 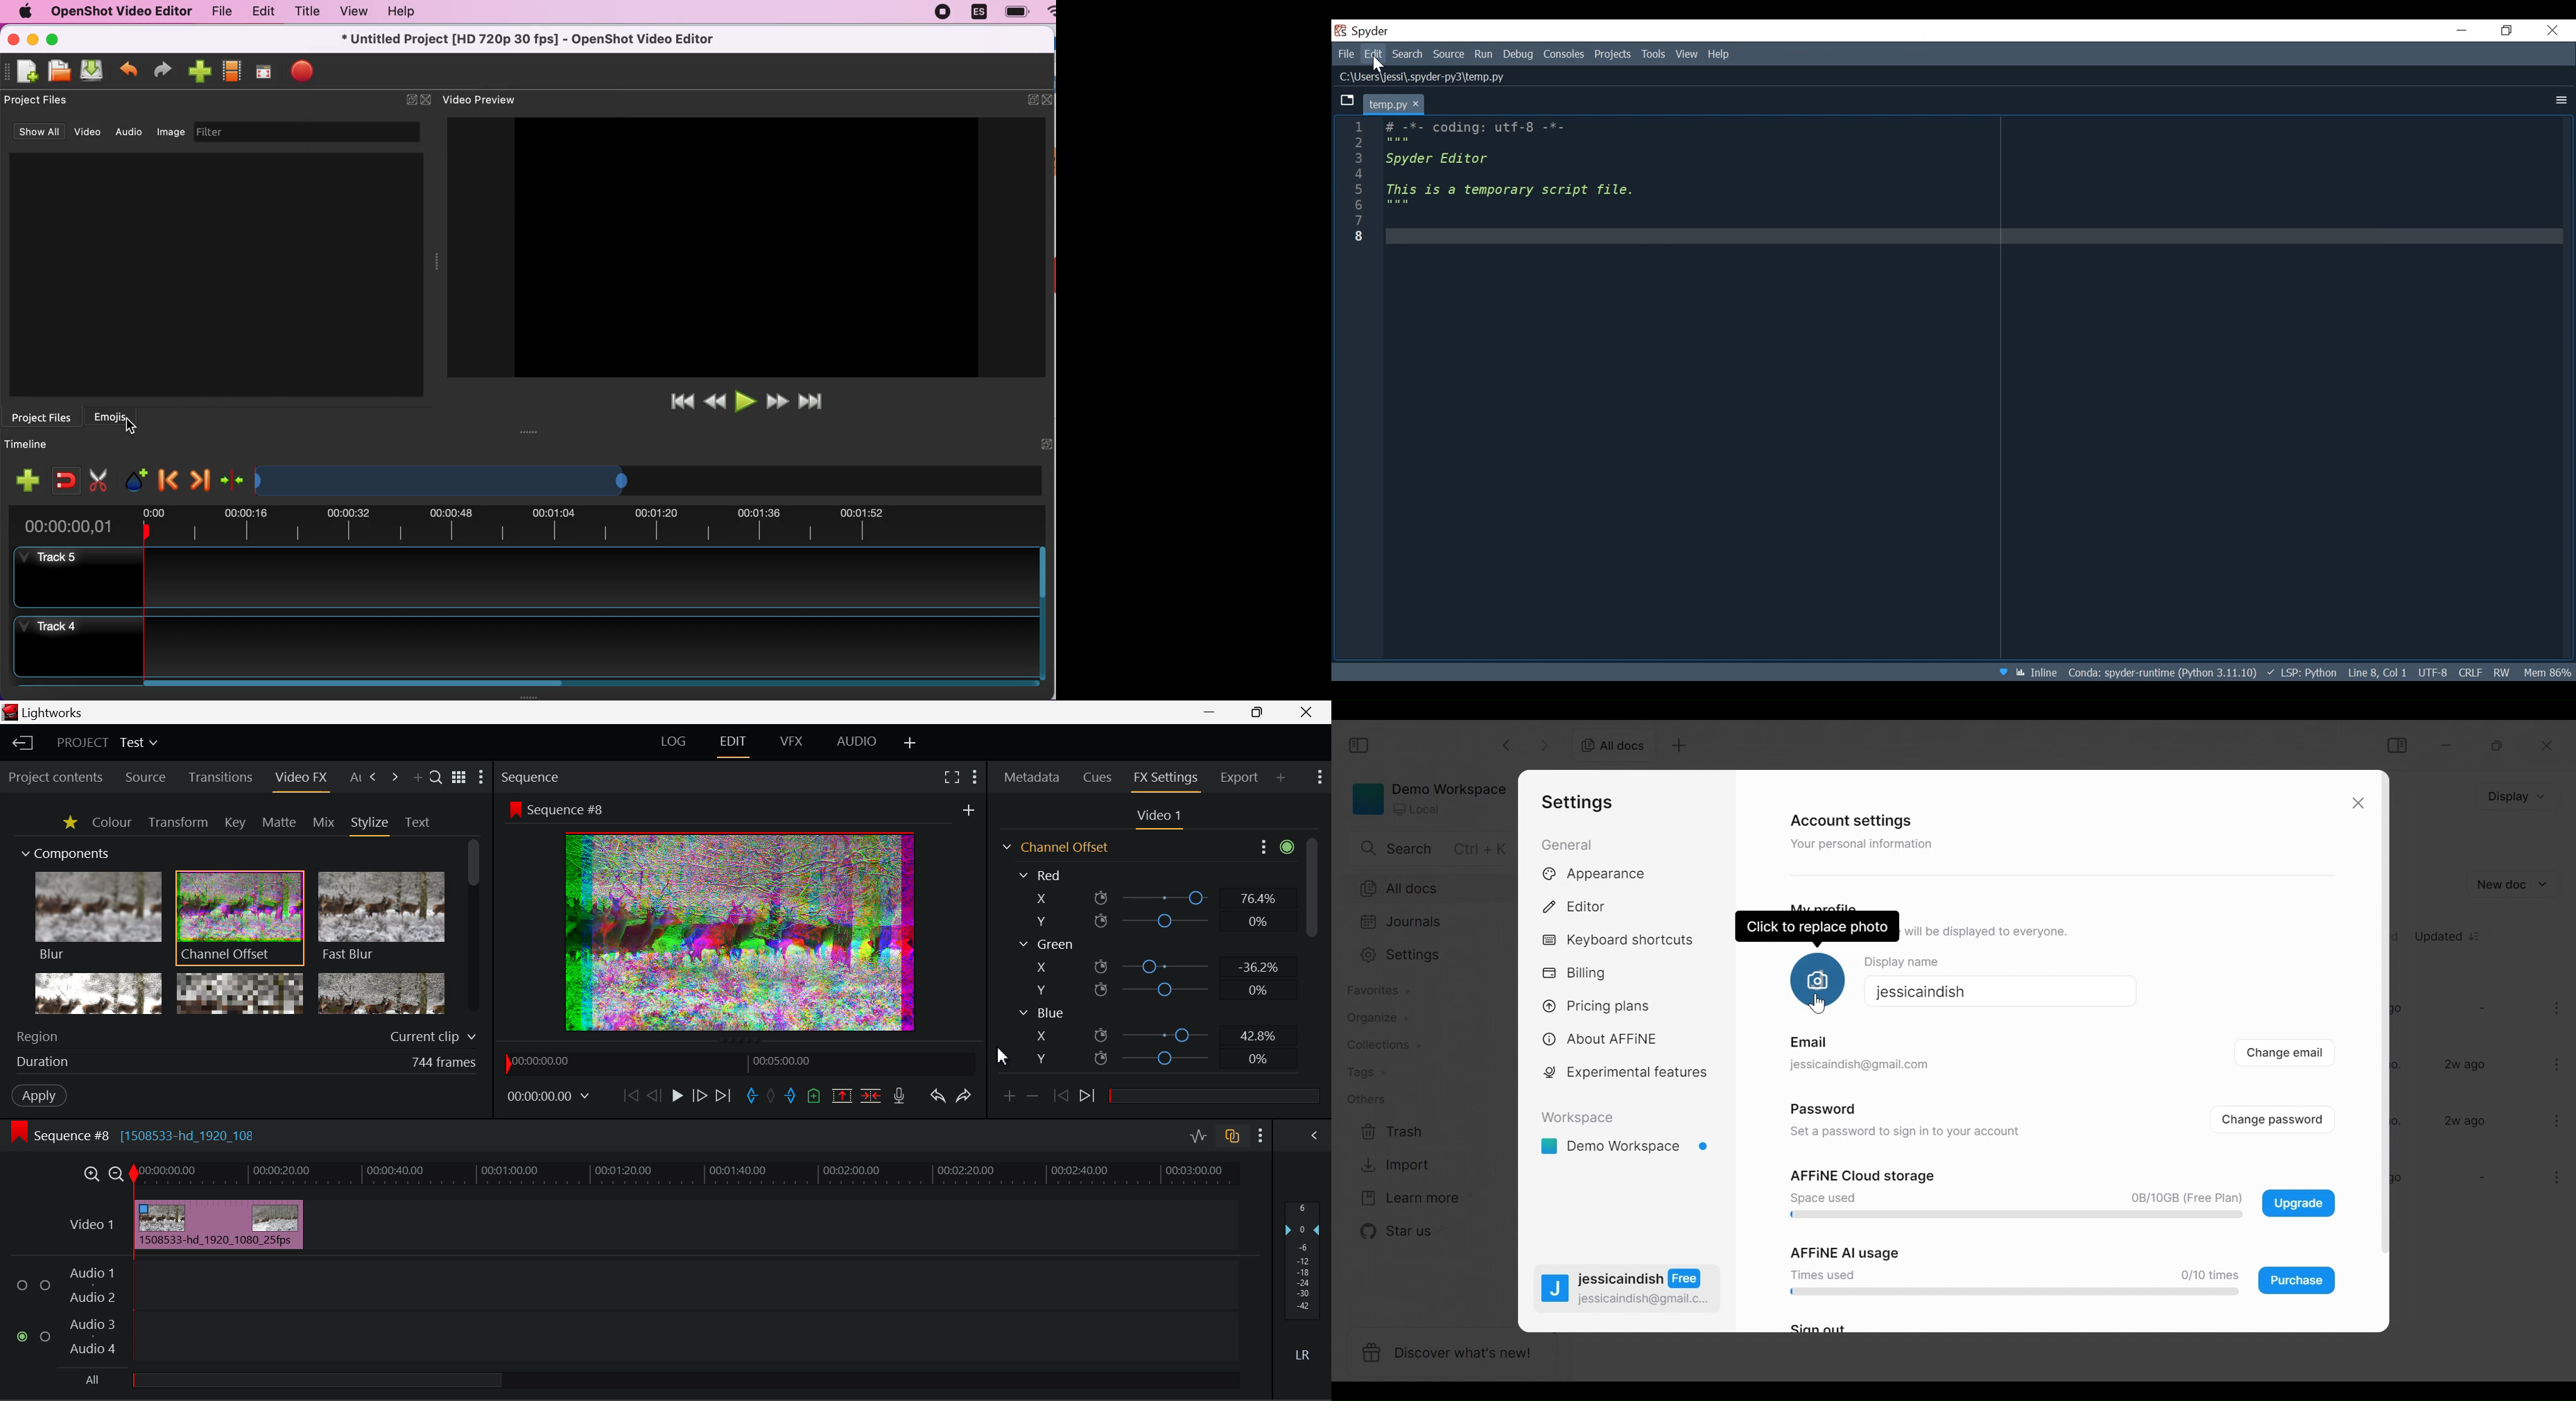 I want to click on Go back, so click(x=1507, y=745).